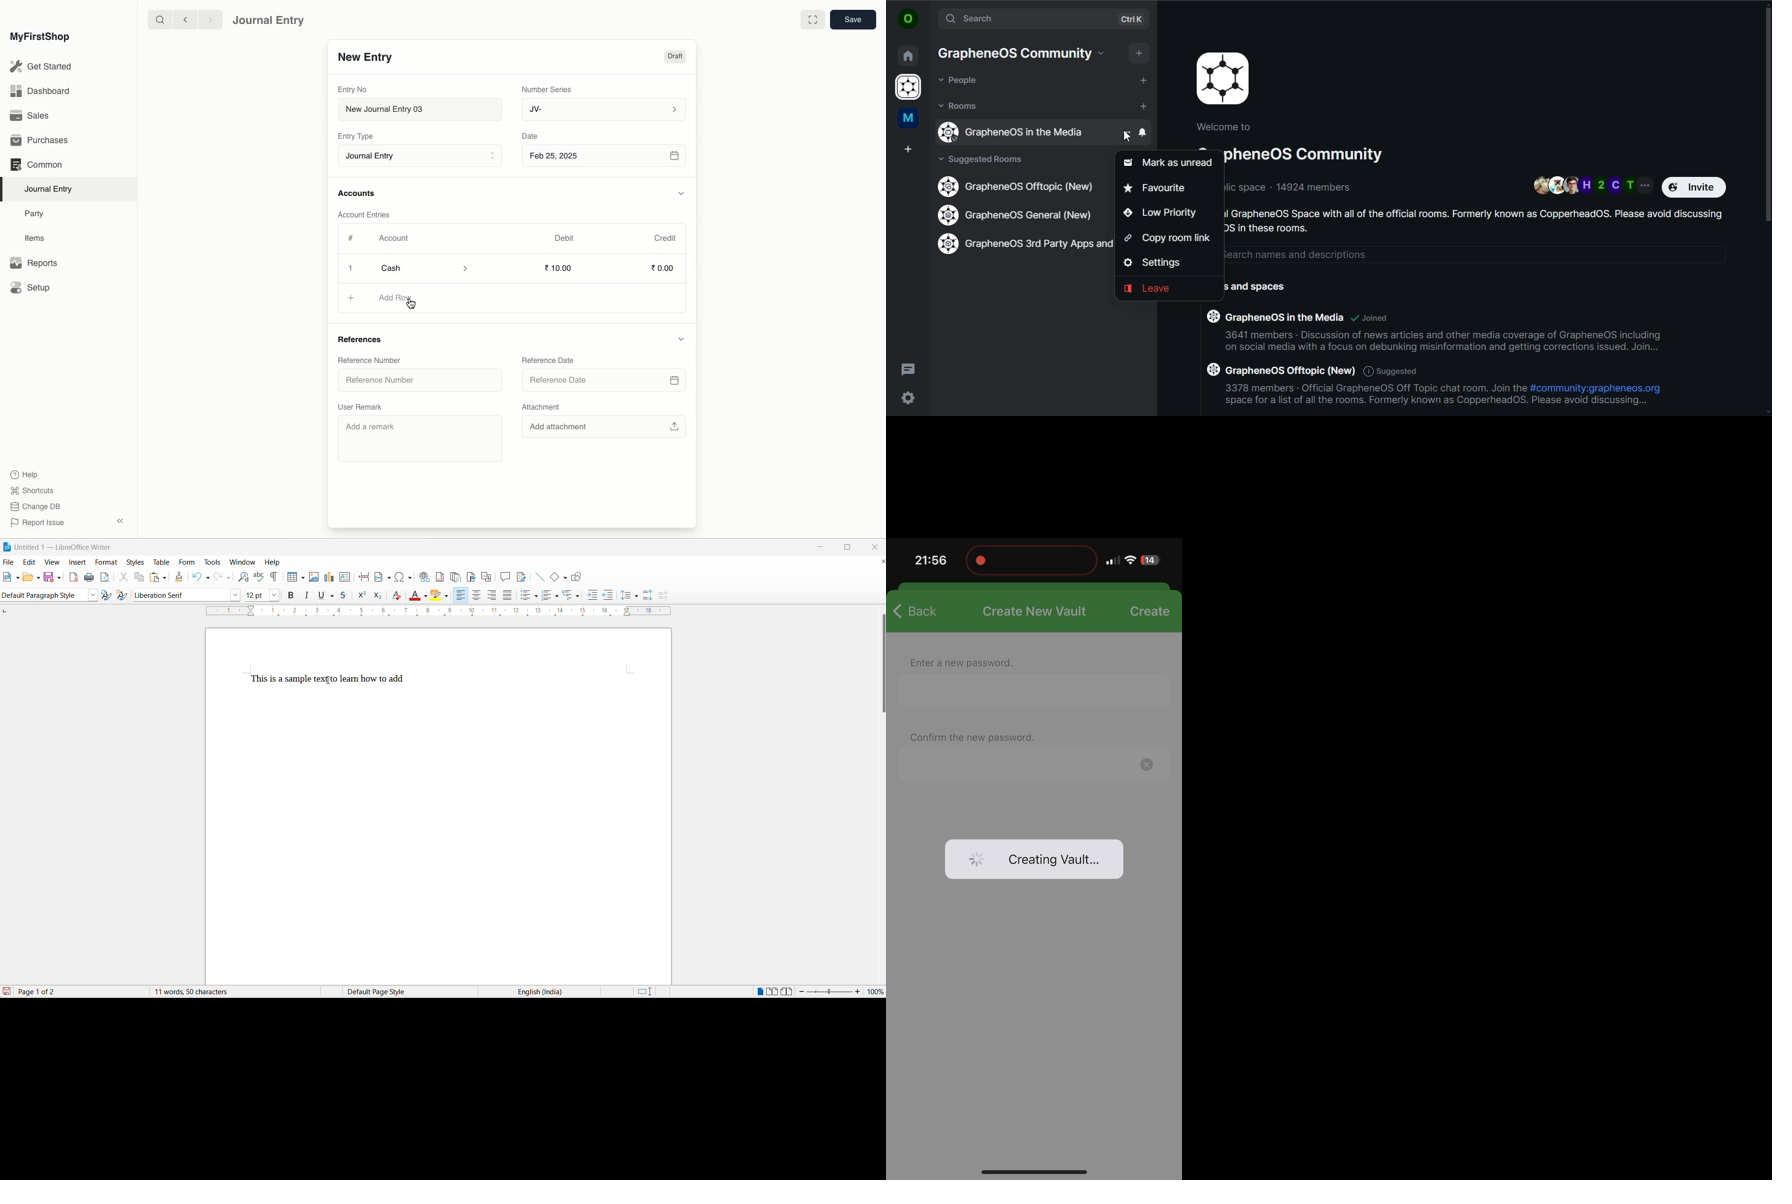 The height and width of the screenshot is (1204, 1792). I want to click on sample text, so click(329, 680).